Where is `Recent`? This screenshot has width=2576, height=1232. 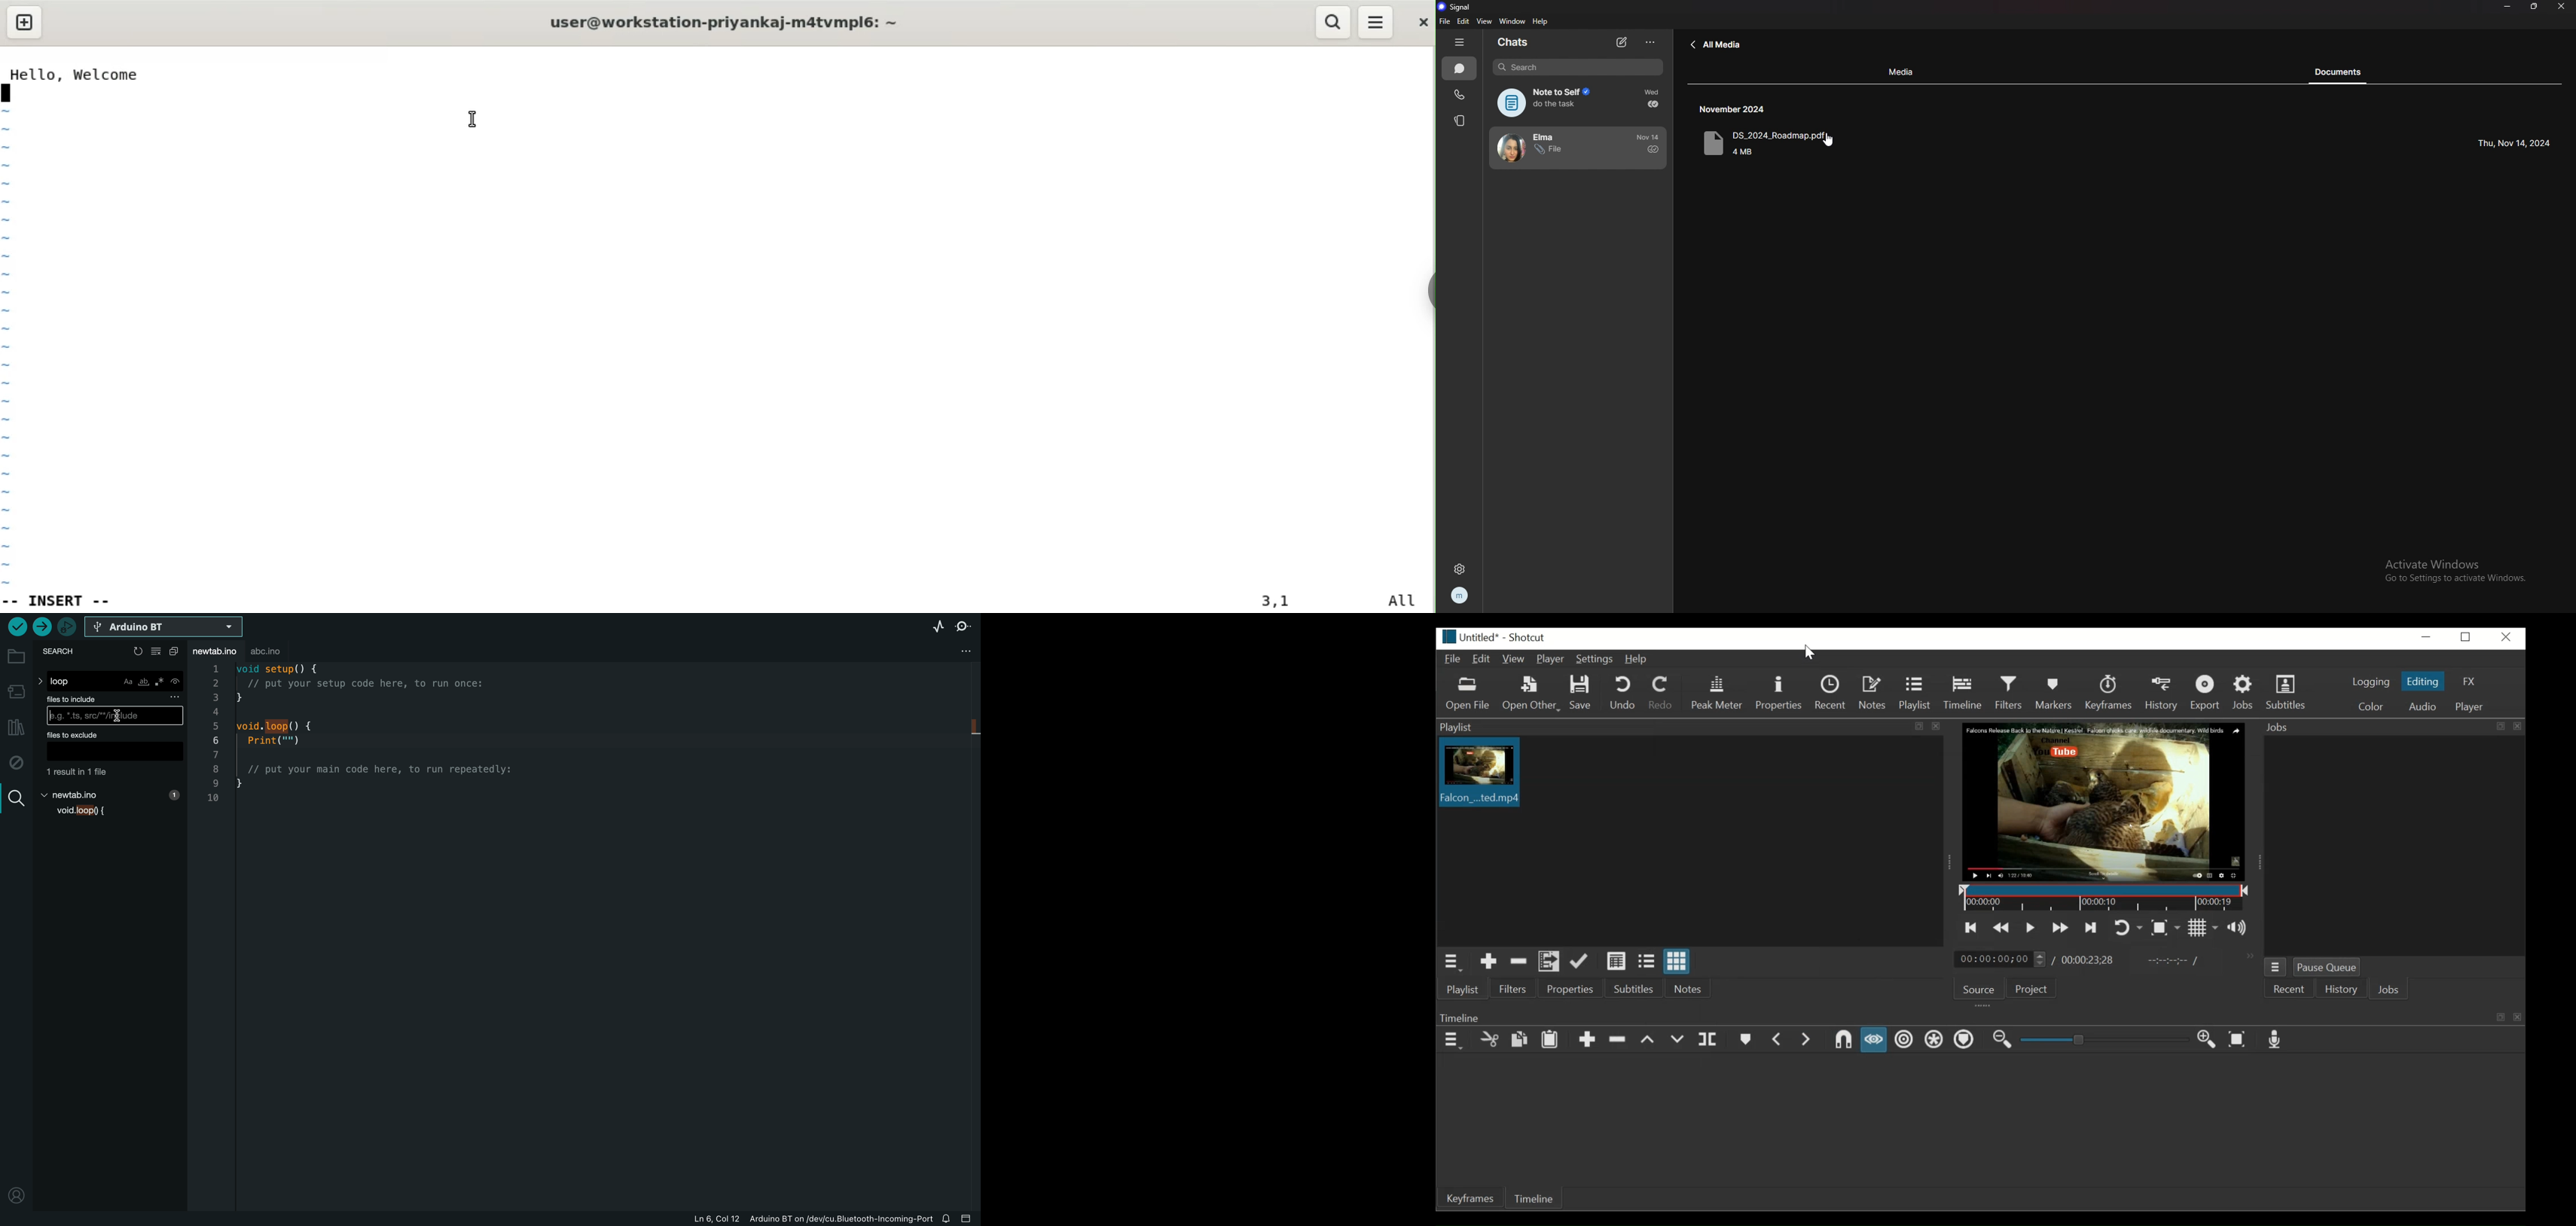
Recent is located at coordinates (2288, 989).